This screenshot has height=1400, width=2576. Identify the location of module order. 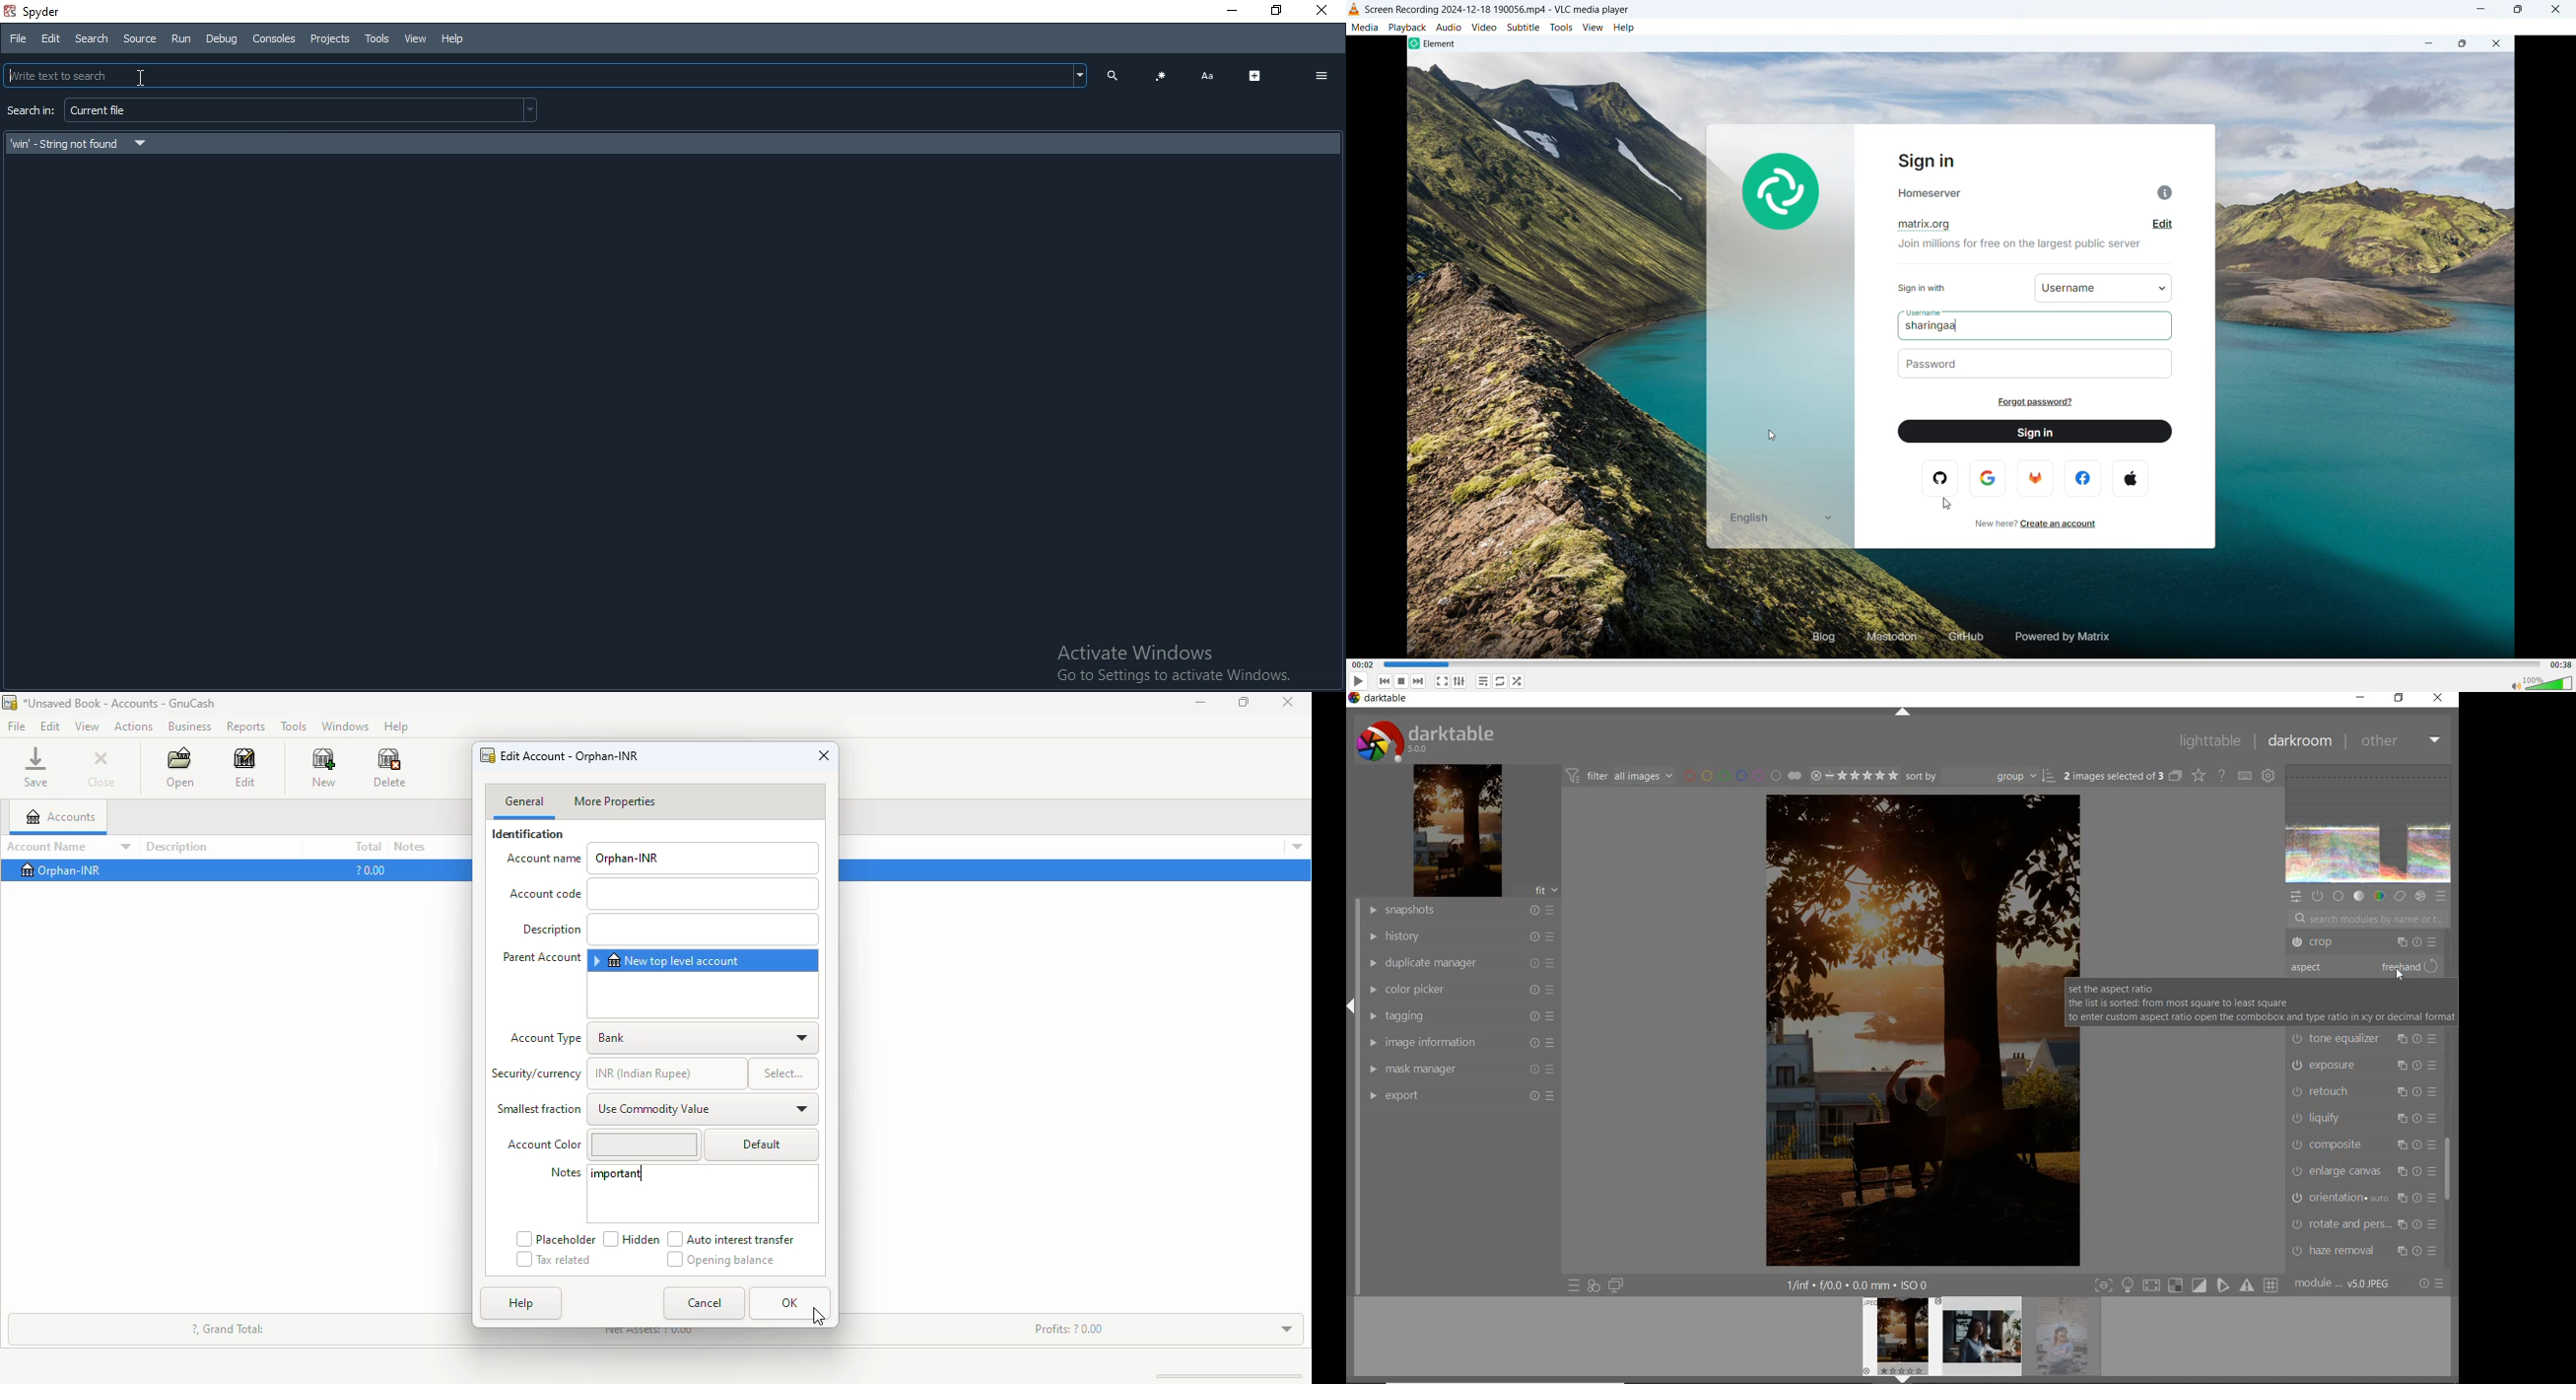
(2341, 1285).